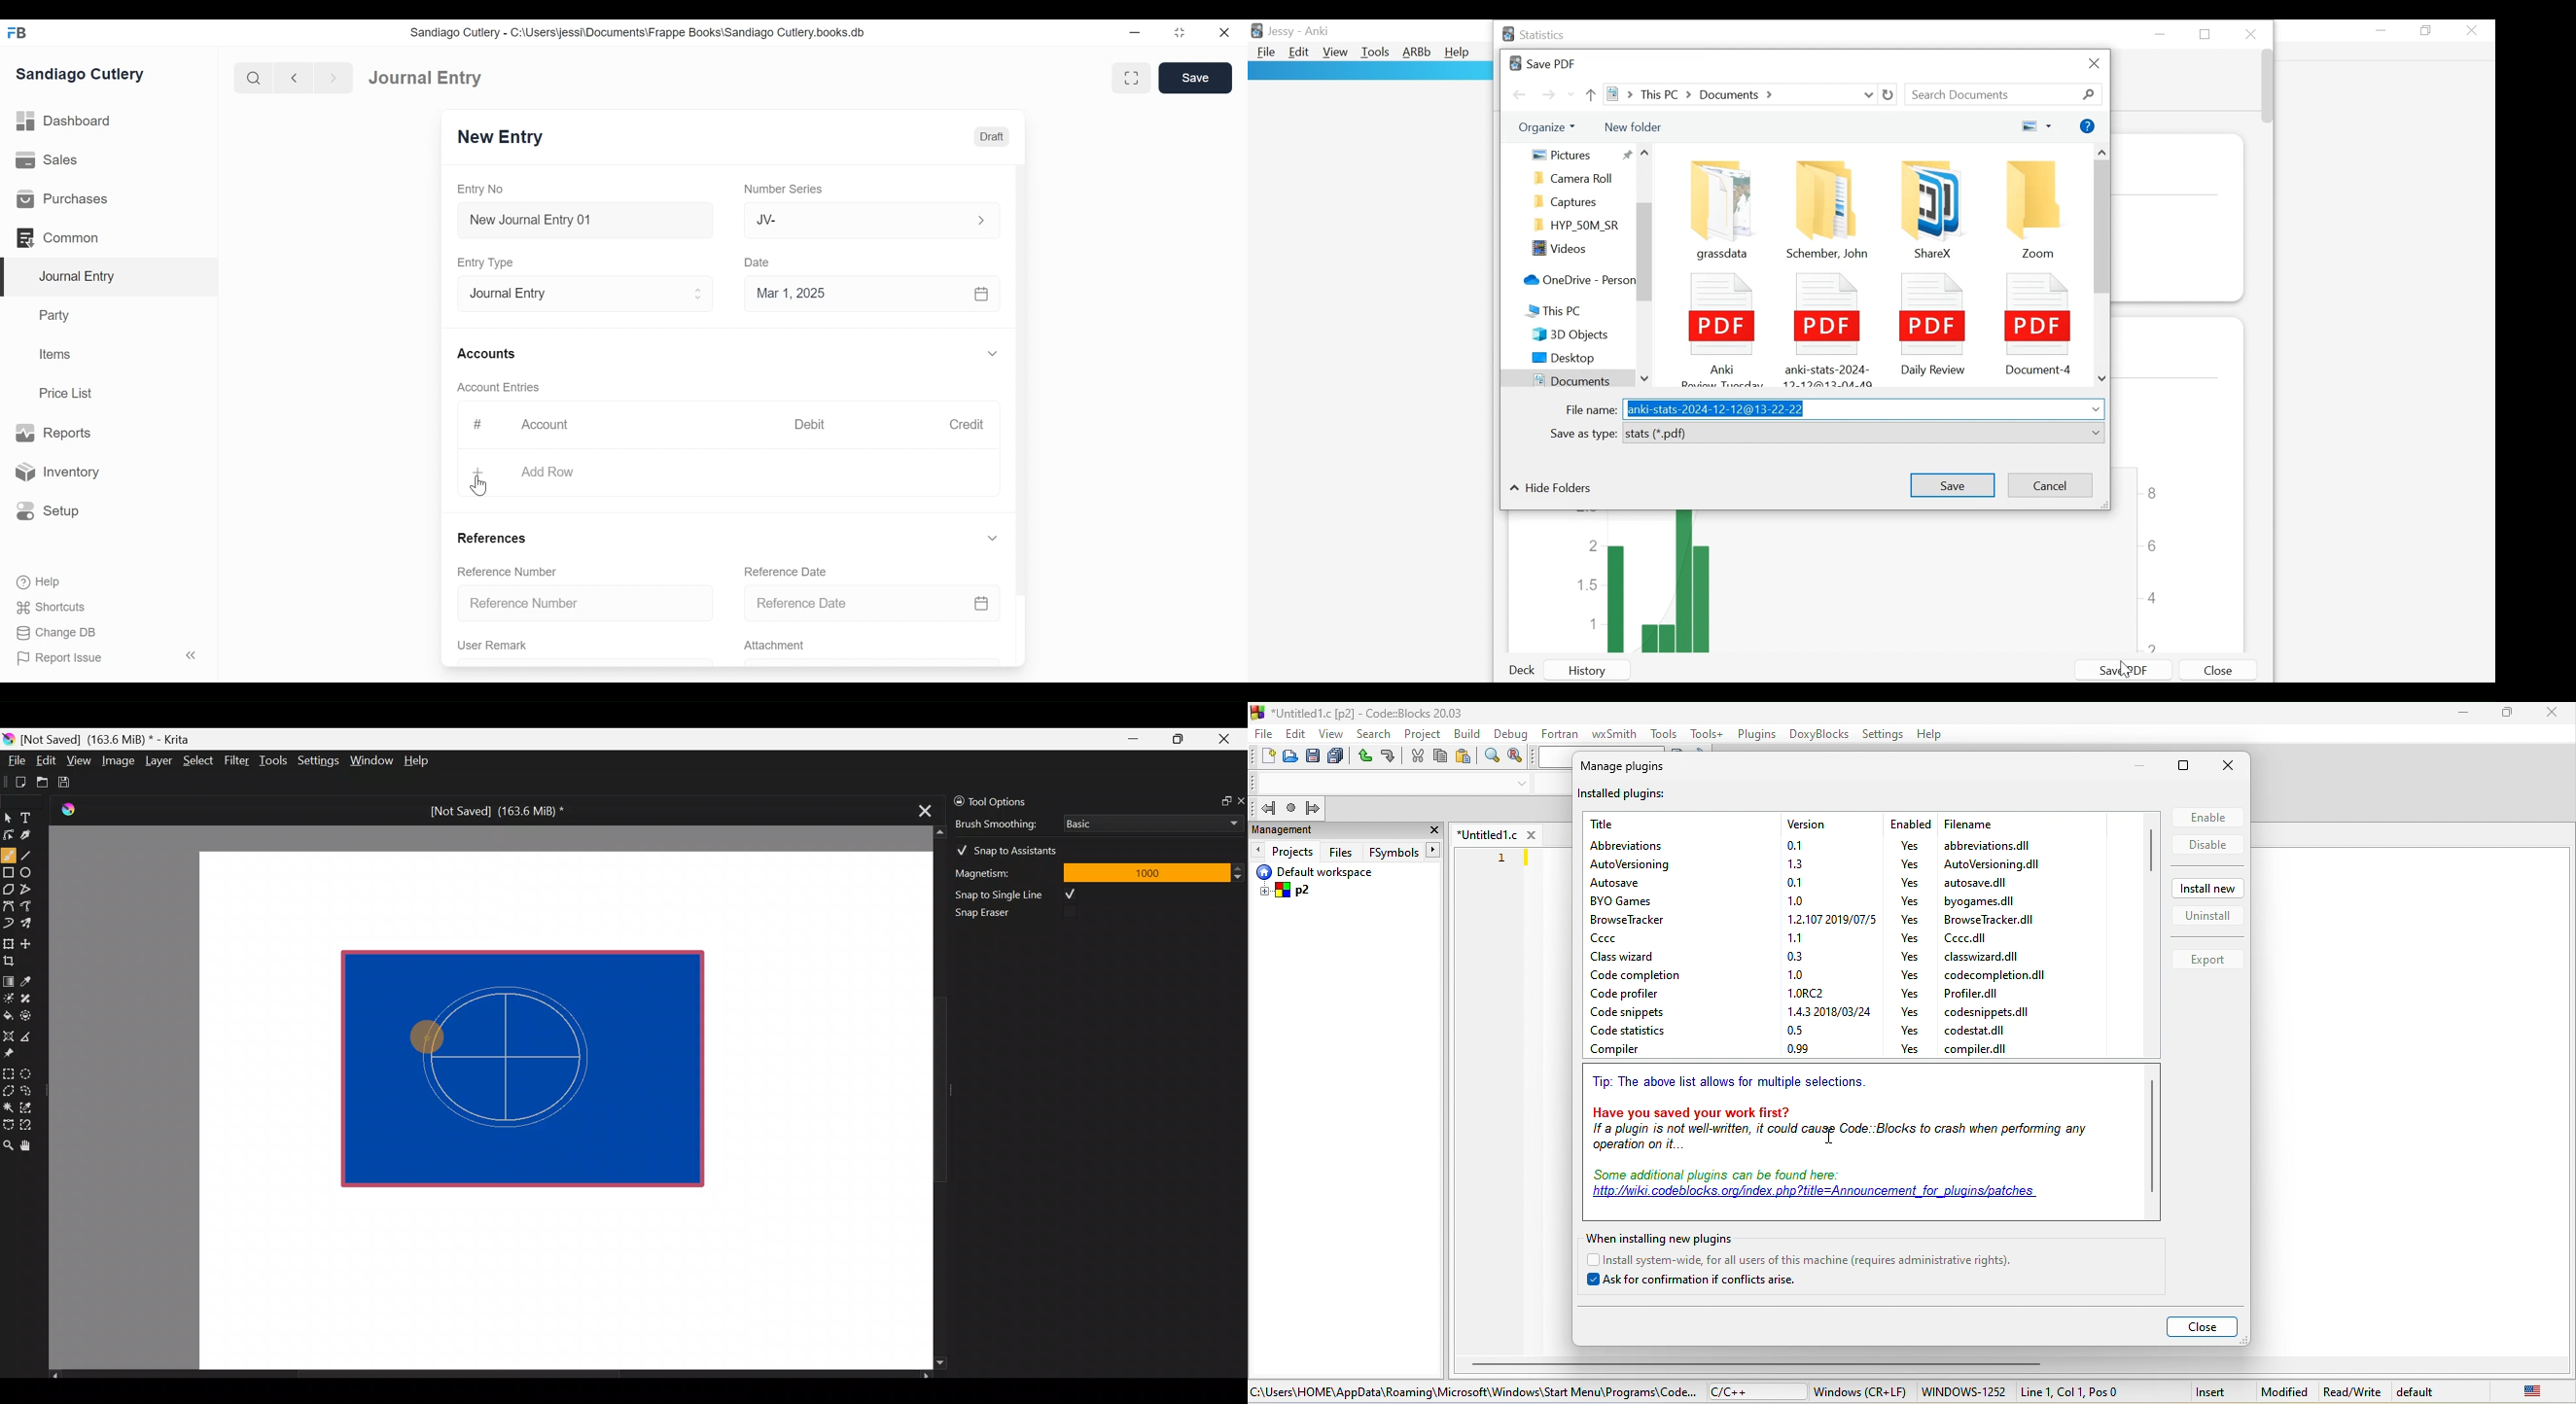 The image size is (2576, 1428). Describe the element at coordinates (994, 537) in the screenshot. I see `expand/collapse` at that location.